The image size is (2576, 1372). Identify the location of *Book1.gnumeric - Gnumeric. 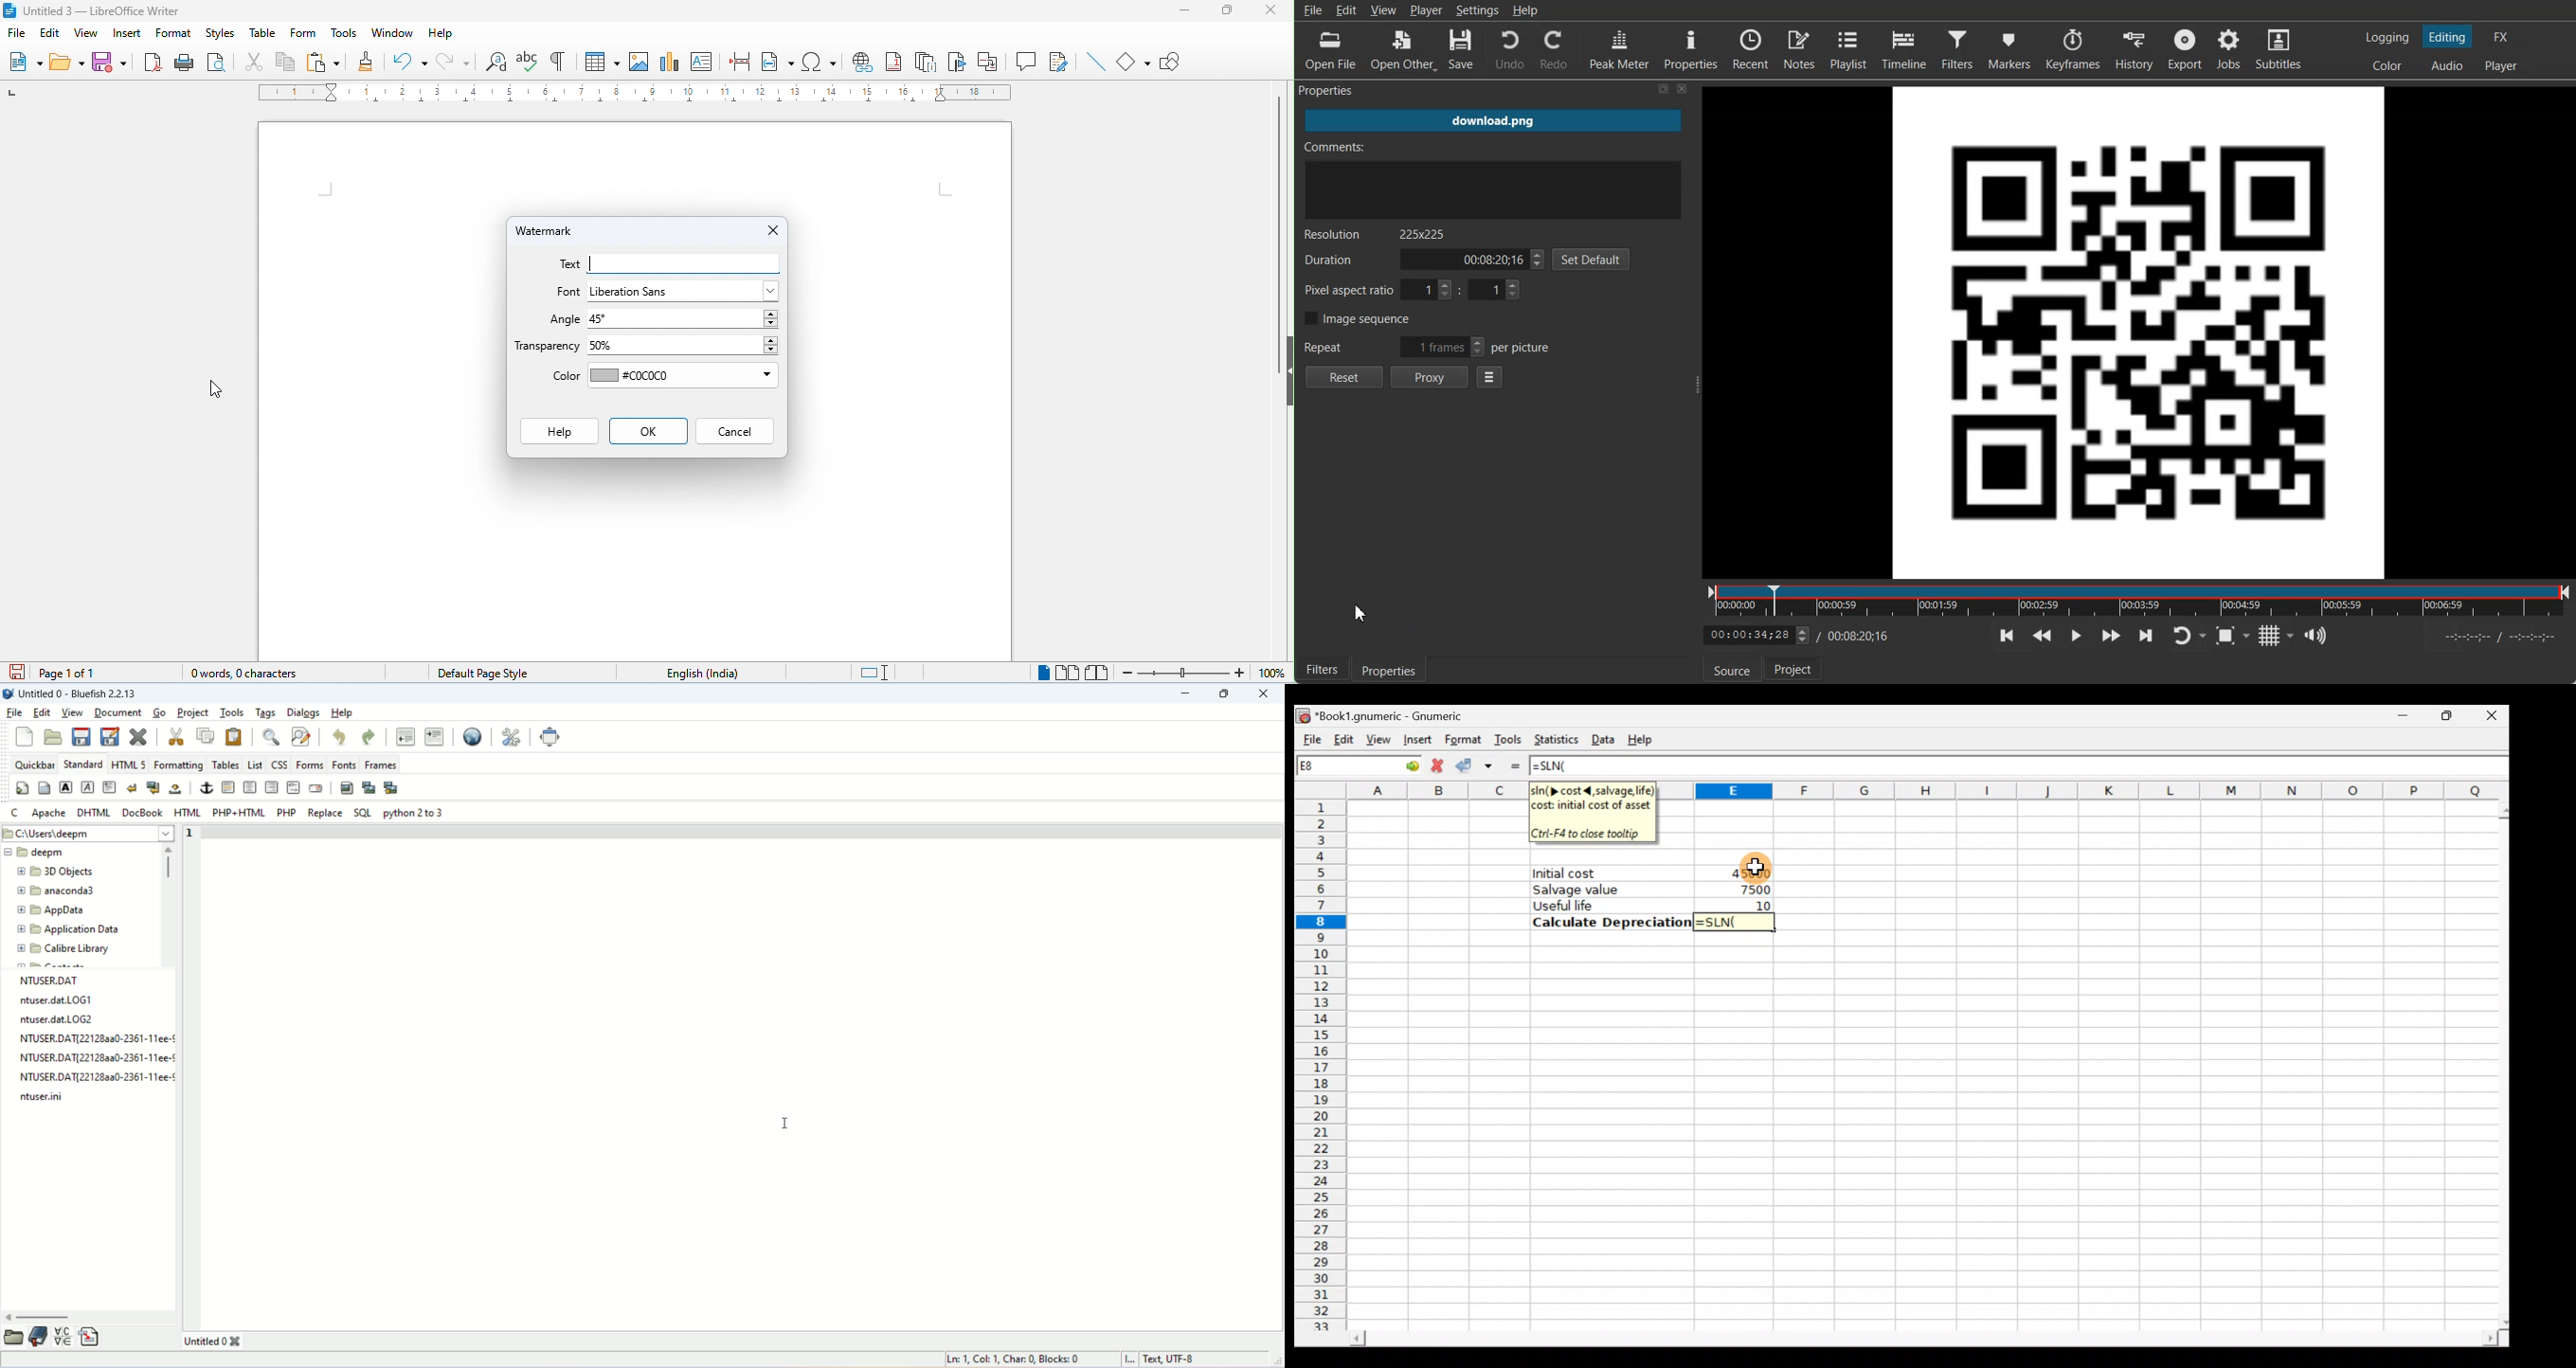
(1405, 716).